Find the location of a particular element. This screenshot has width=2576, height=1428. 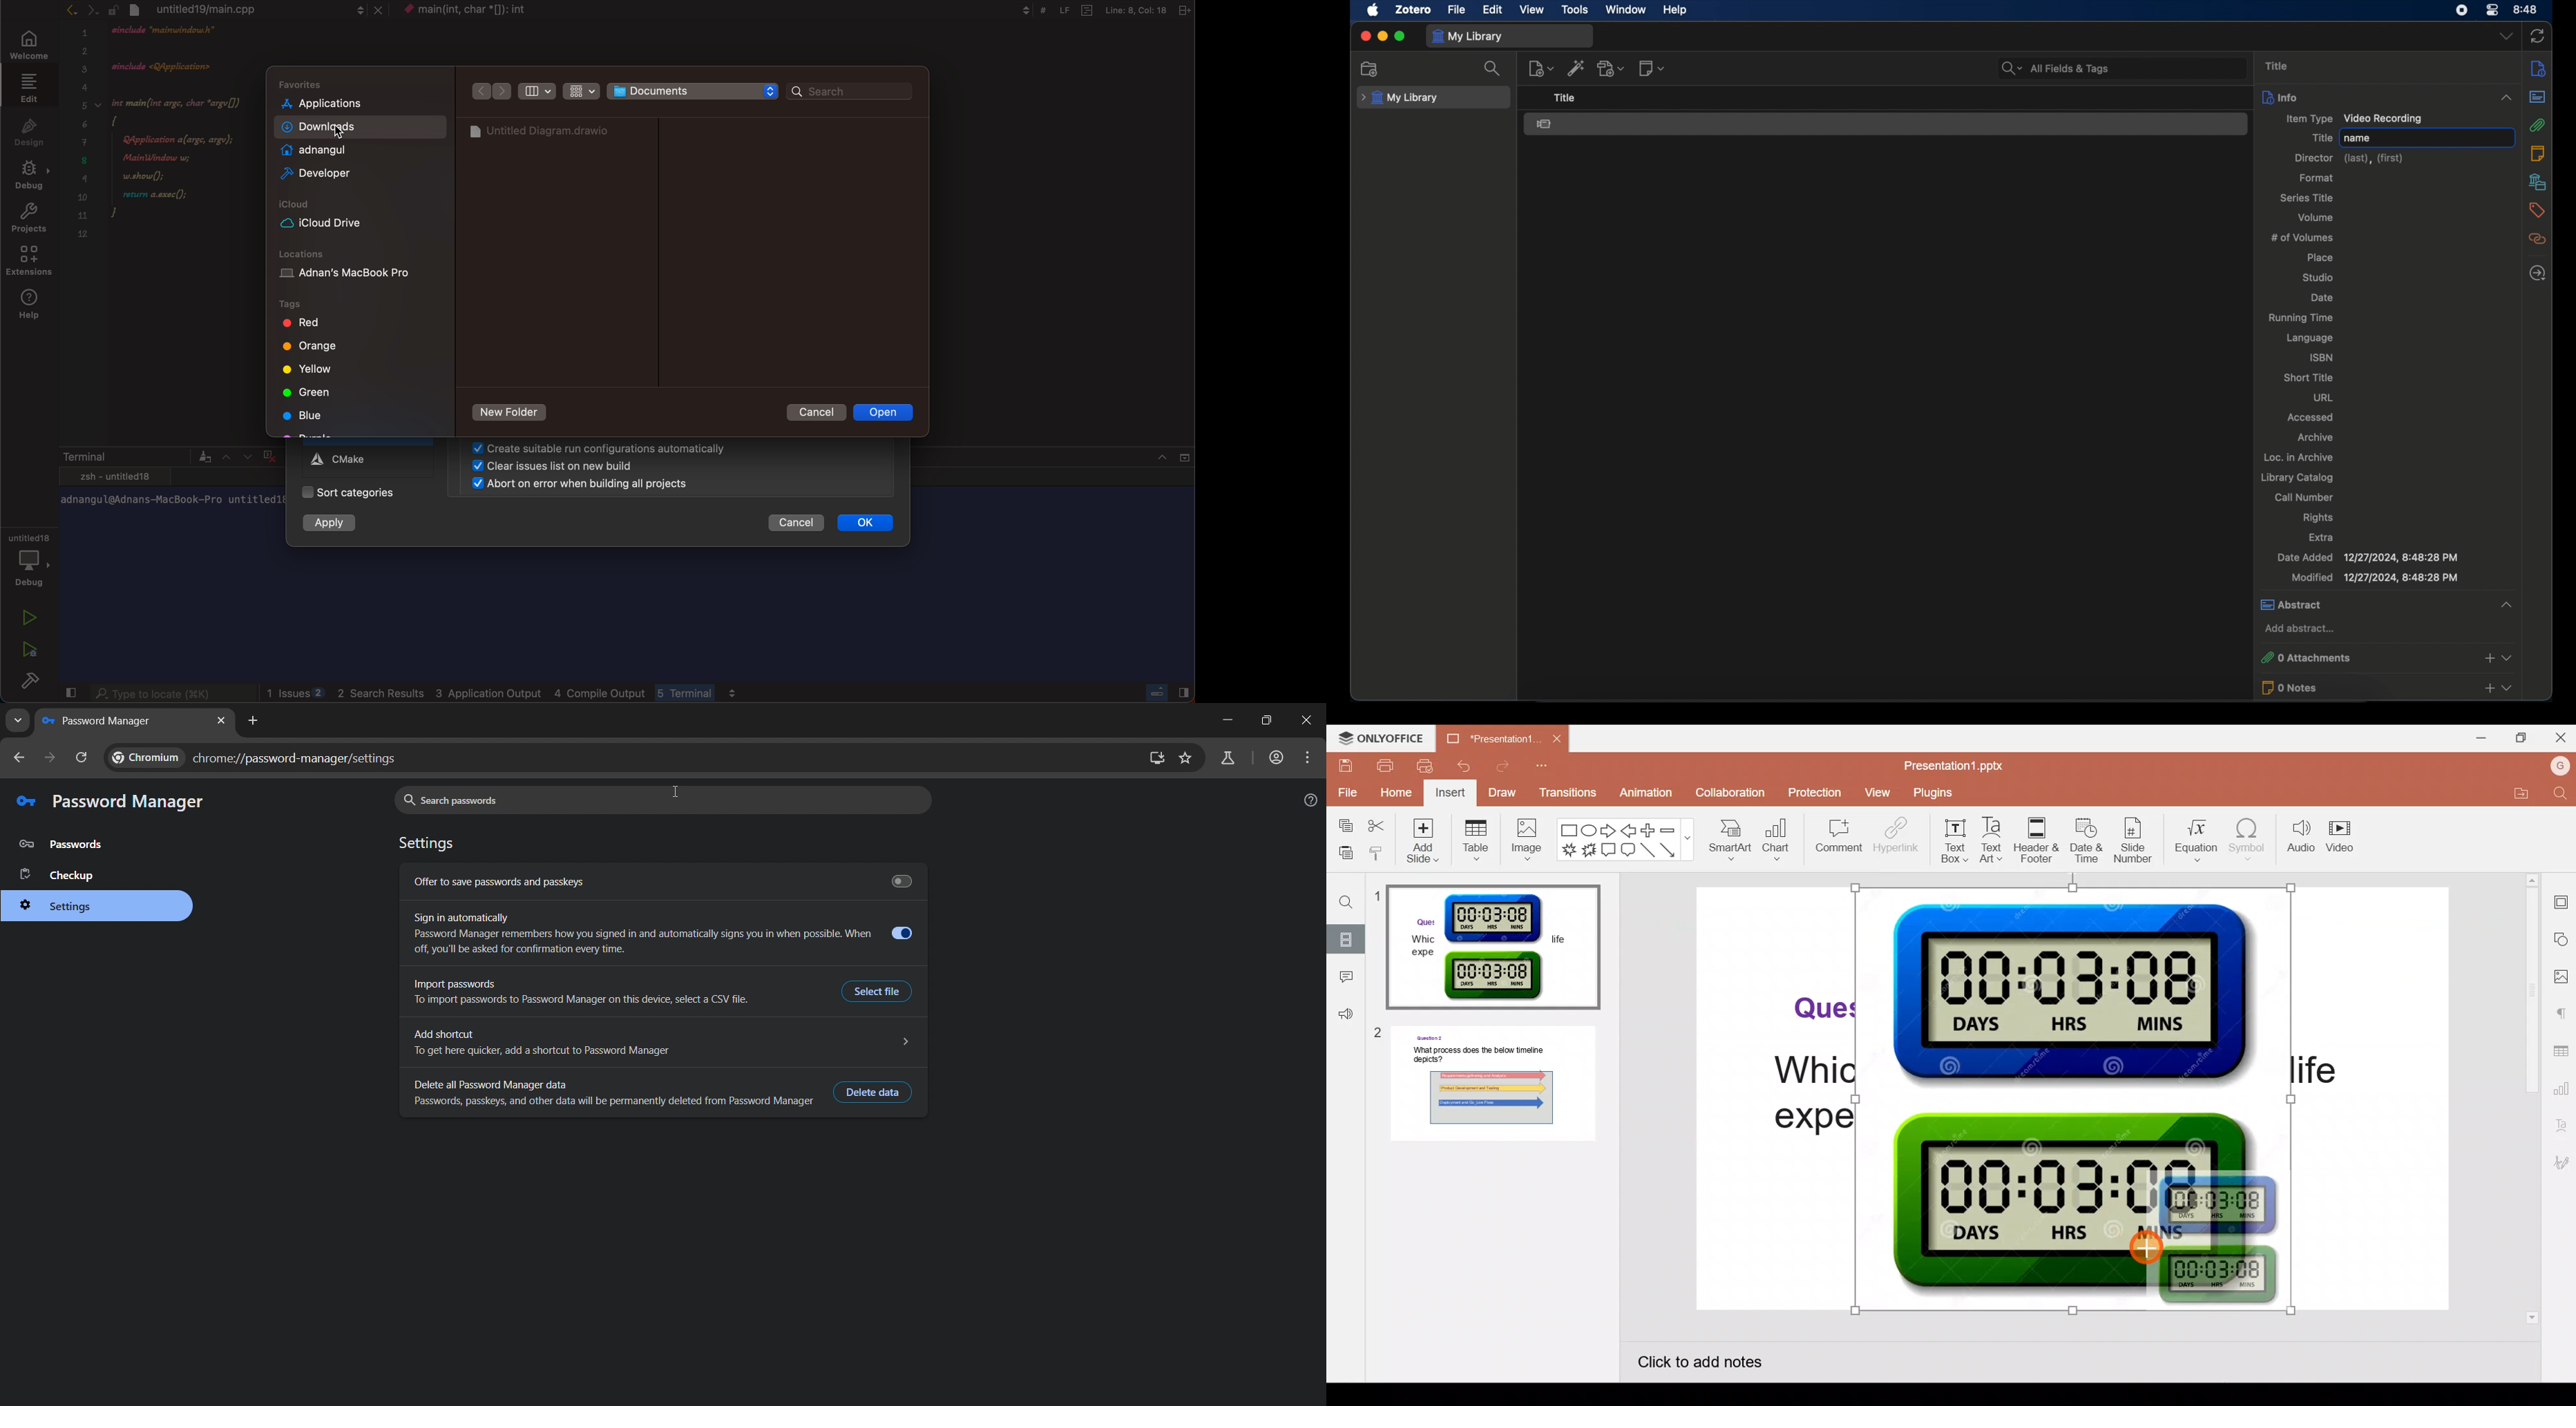

Chart settings is located at coordinates (2562, 1089).